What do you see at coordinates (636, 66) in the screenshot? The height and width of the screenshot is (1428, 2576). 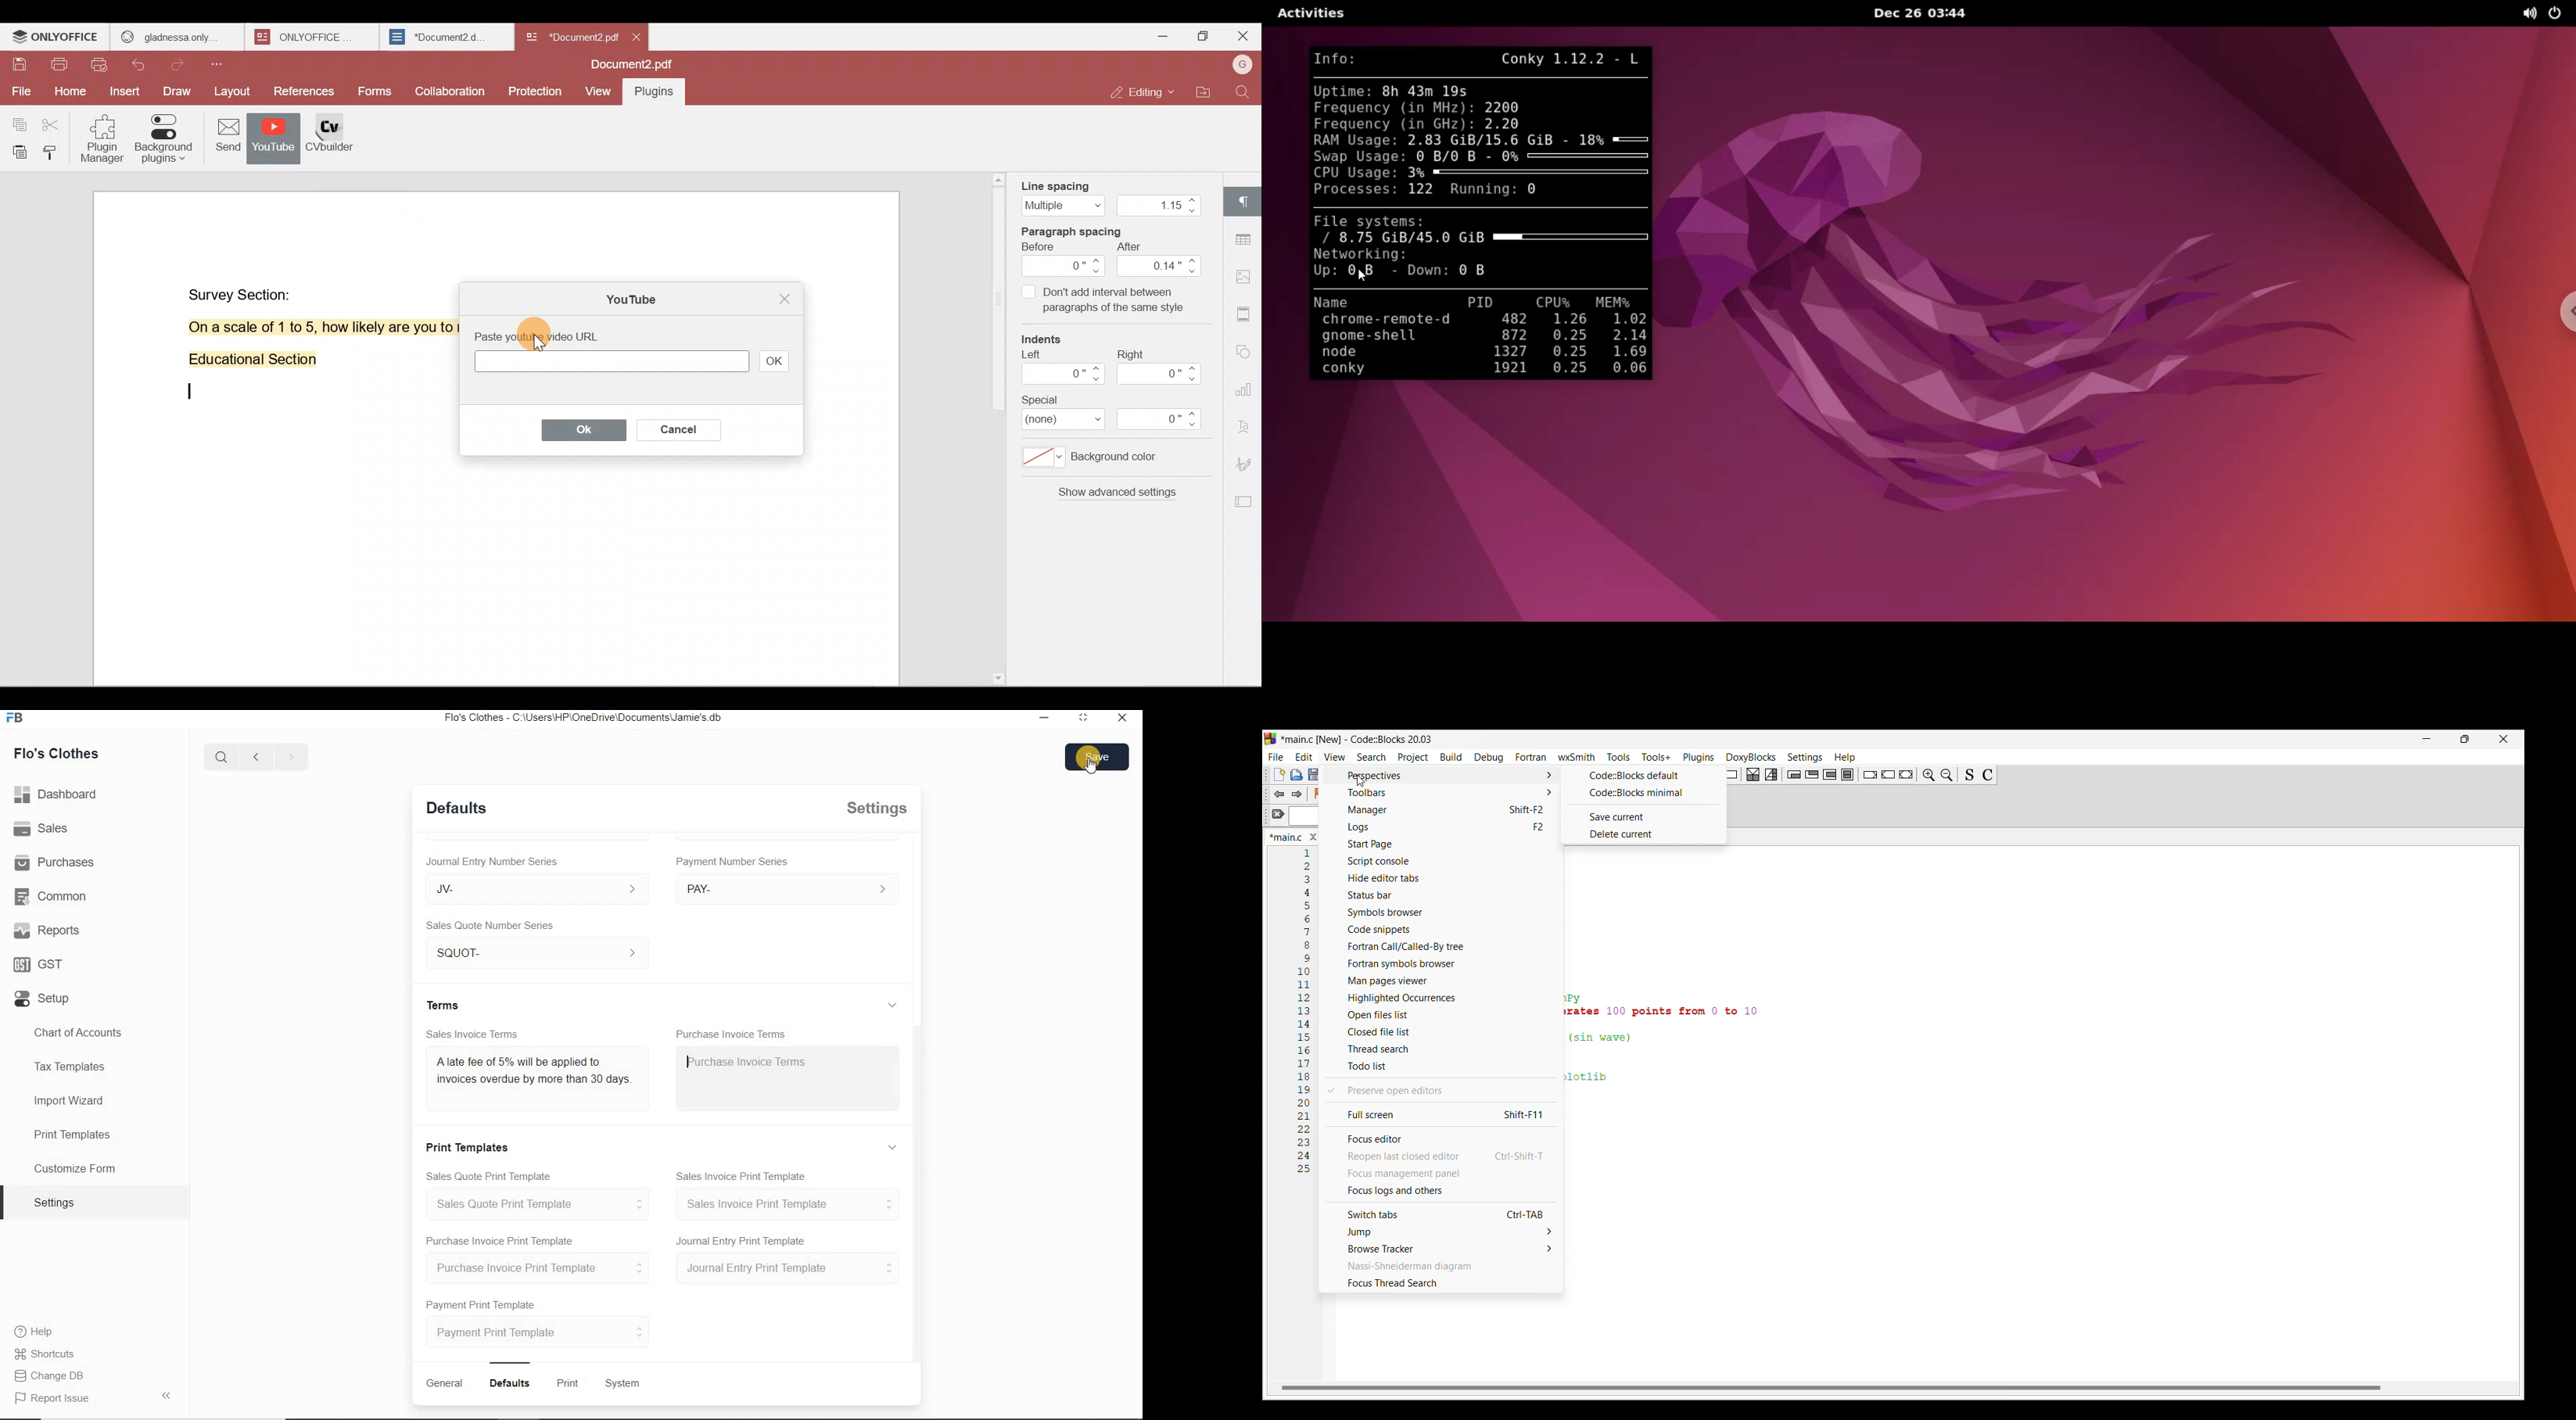 I see `Document name` at bounding box center [636, 66].